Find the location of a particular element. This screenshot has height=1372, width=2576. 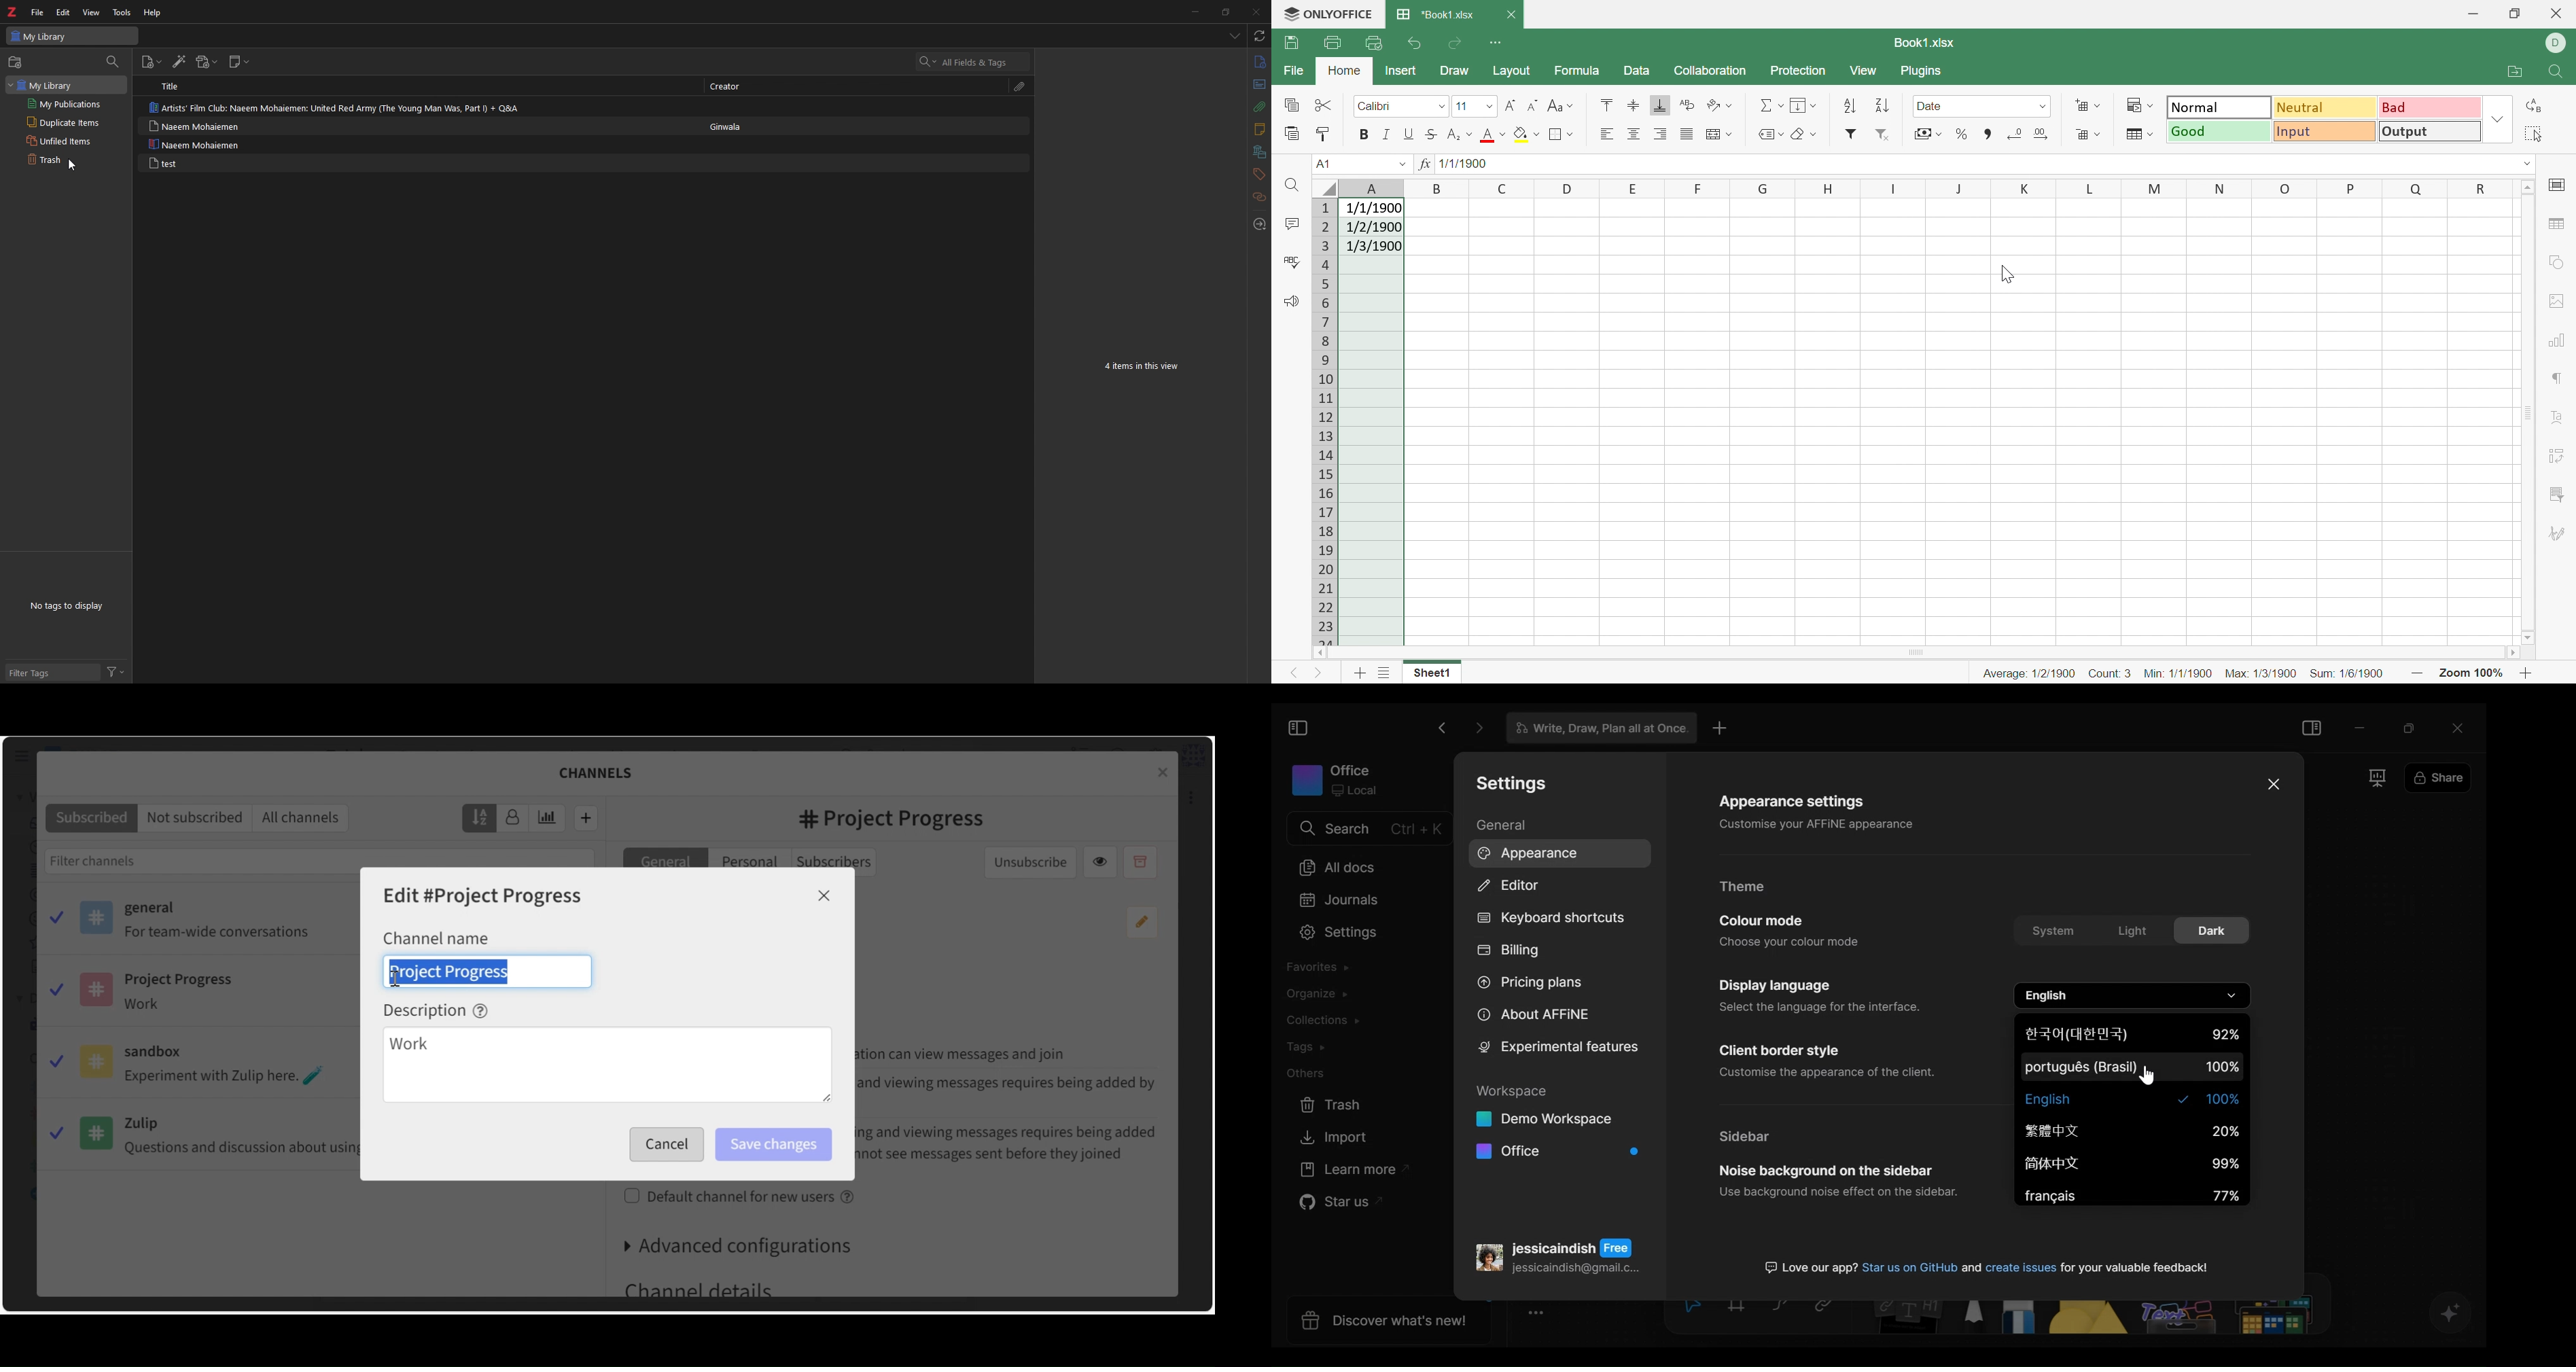

Accountant style is located at coordinates (1928, 132).